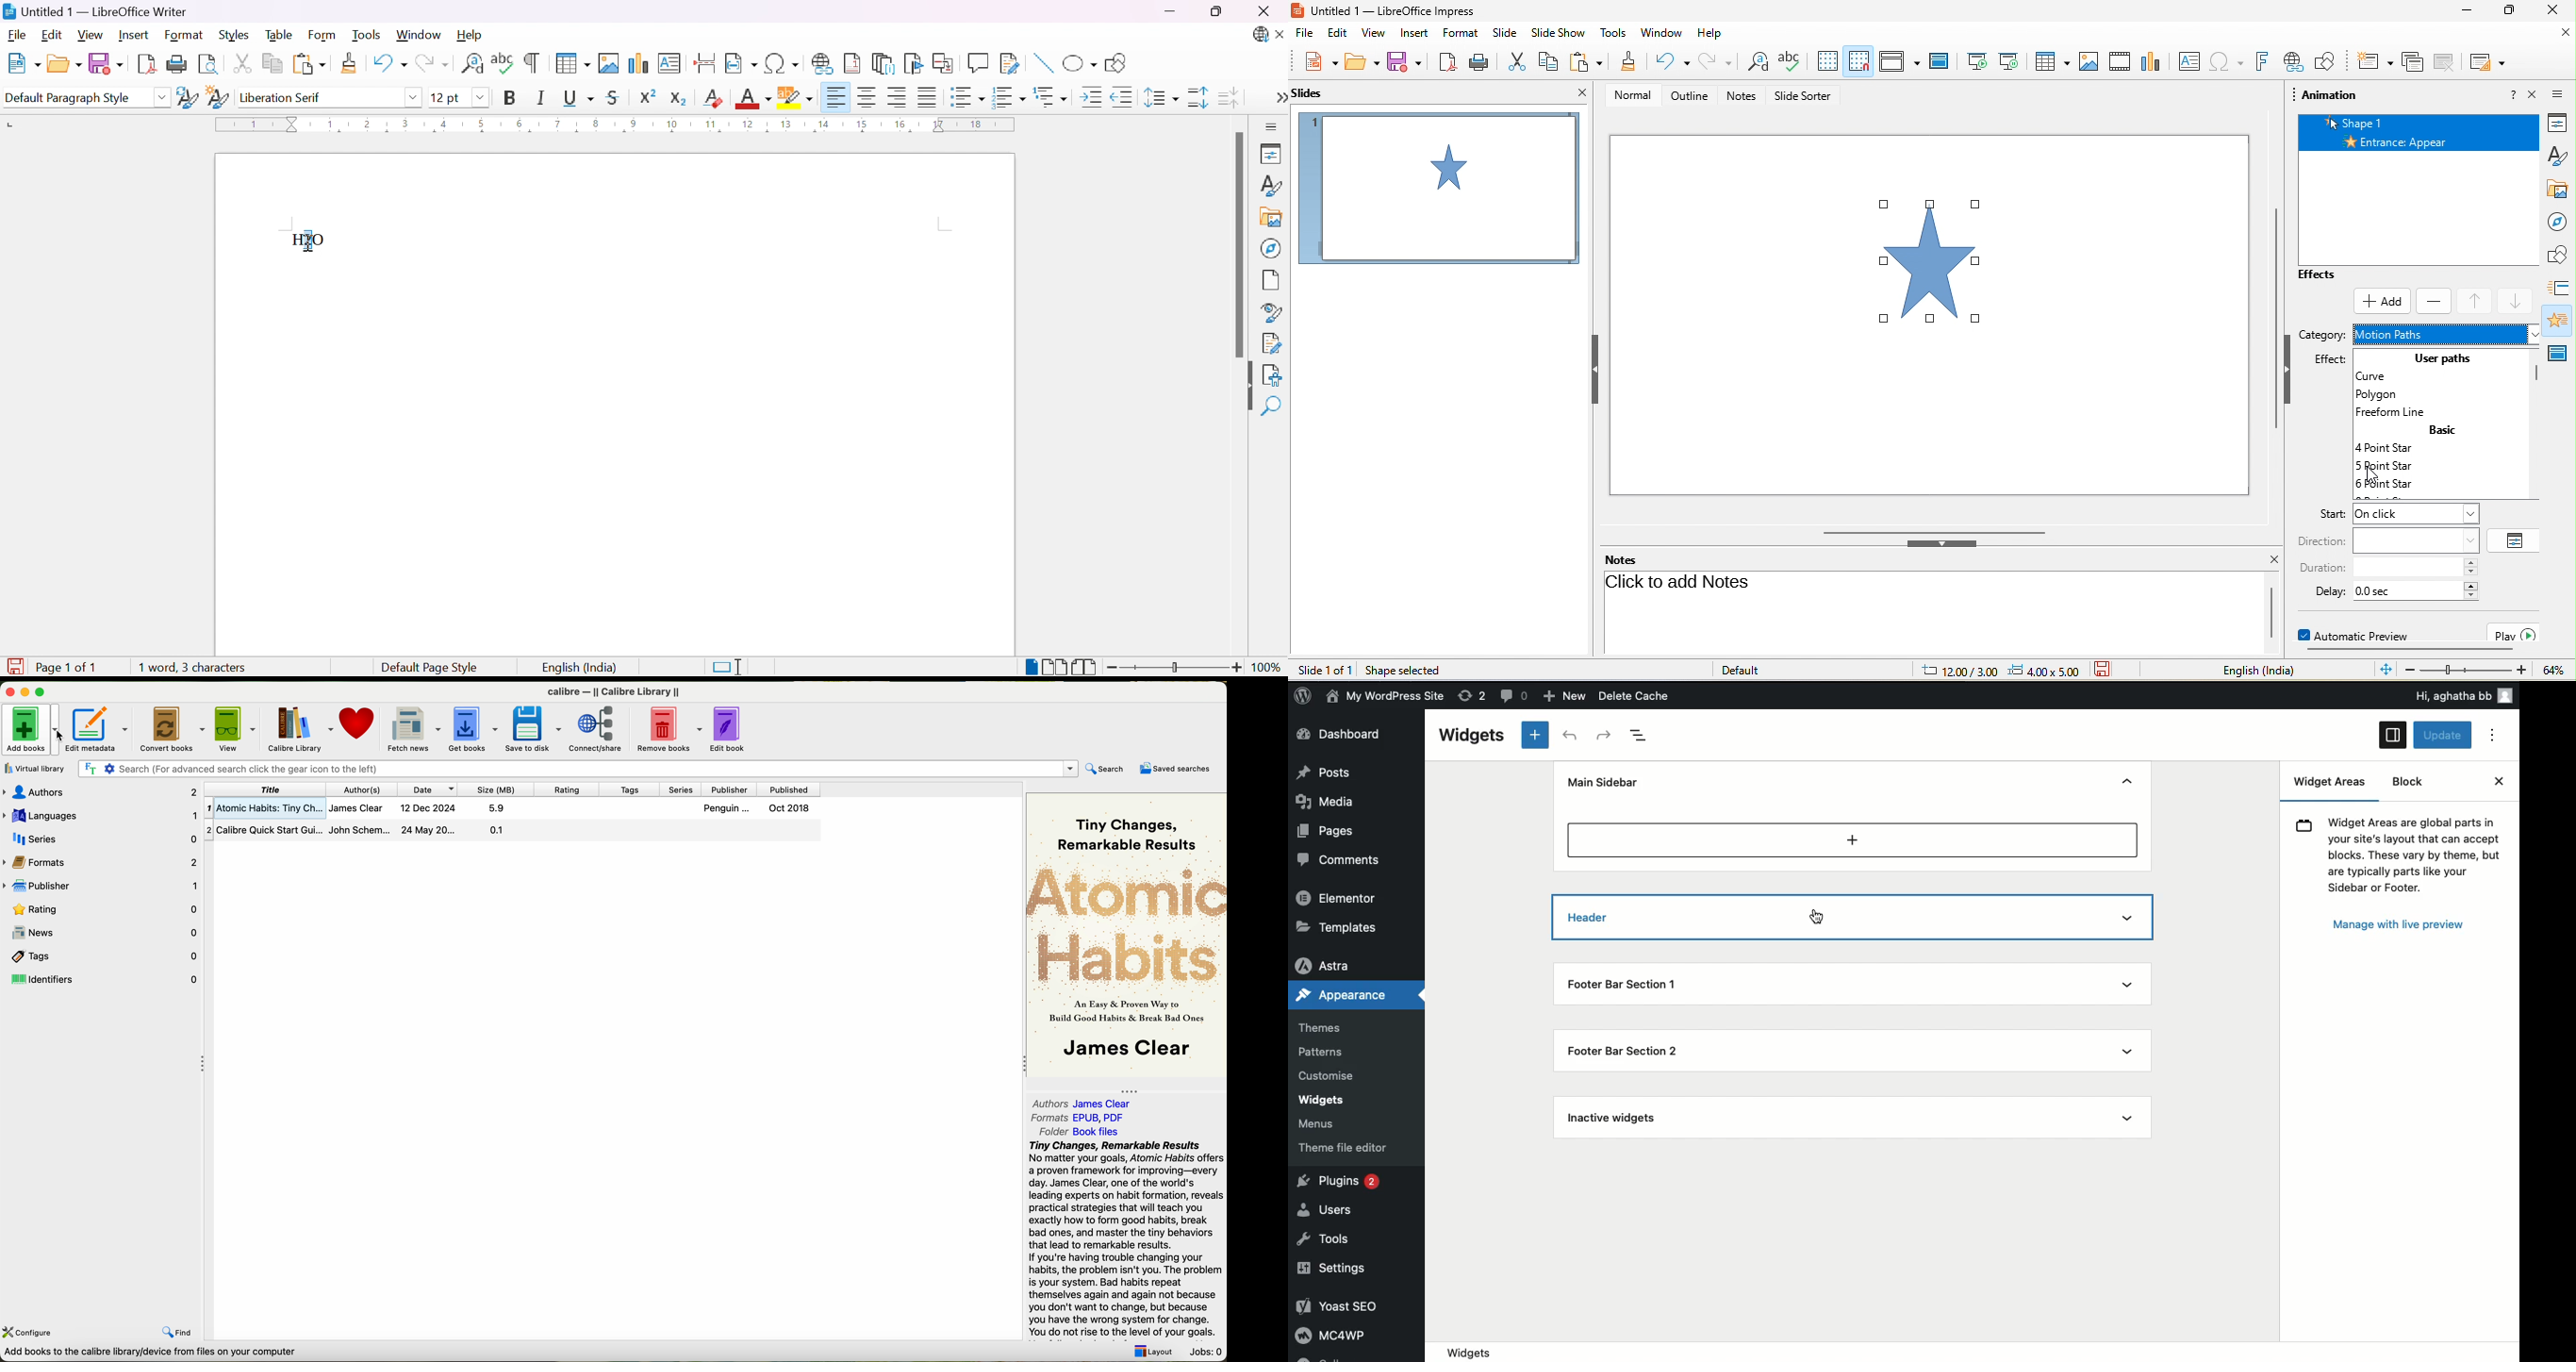 The height and width of the screenshot is (1372, 2576). I want to click on publisher, so click(727, 788).